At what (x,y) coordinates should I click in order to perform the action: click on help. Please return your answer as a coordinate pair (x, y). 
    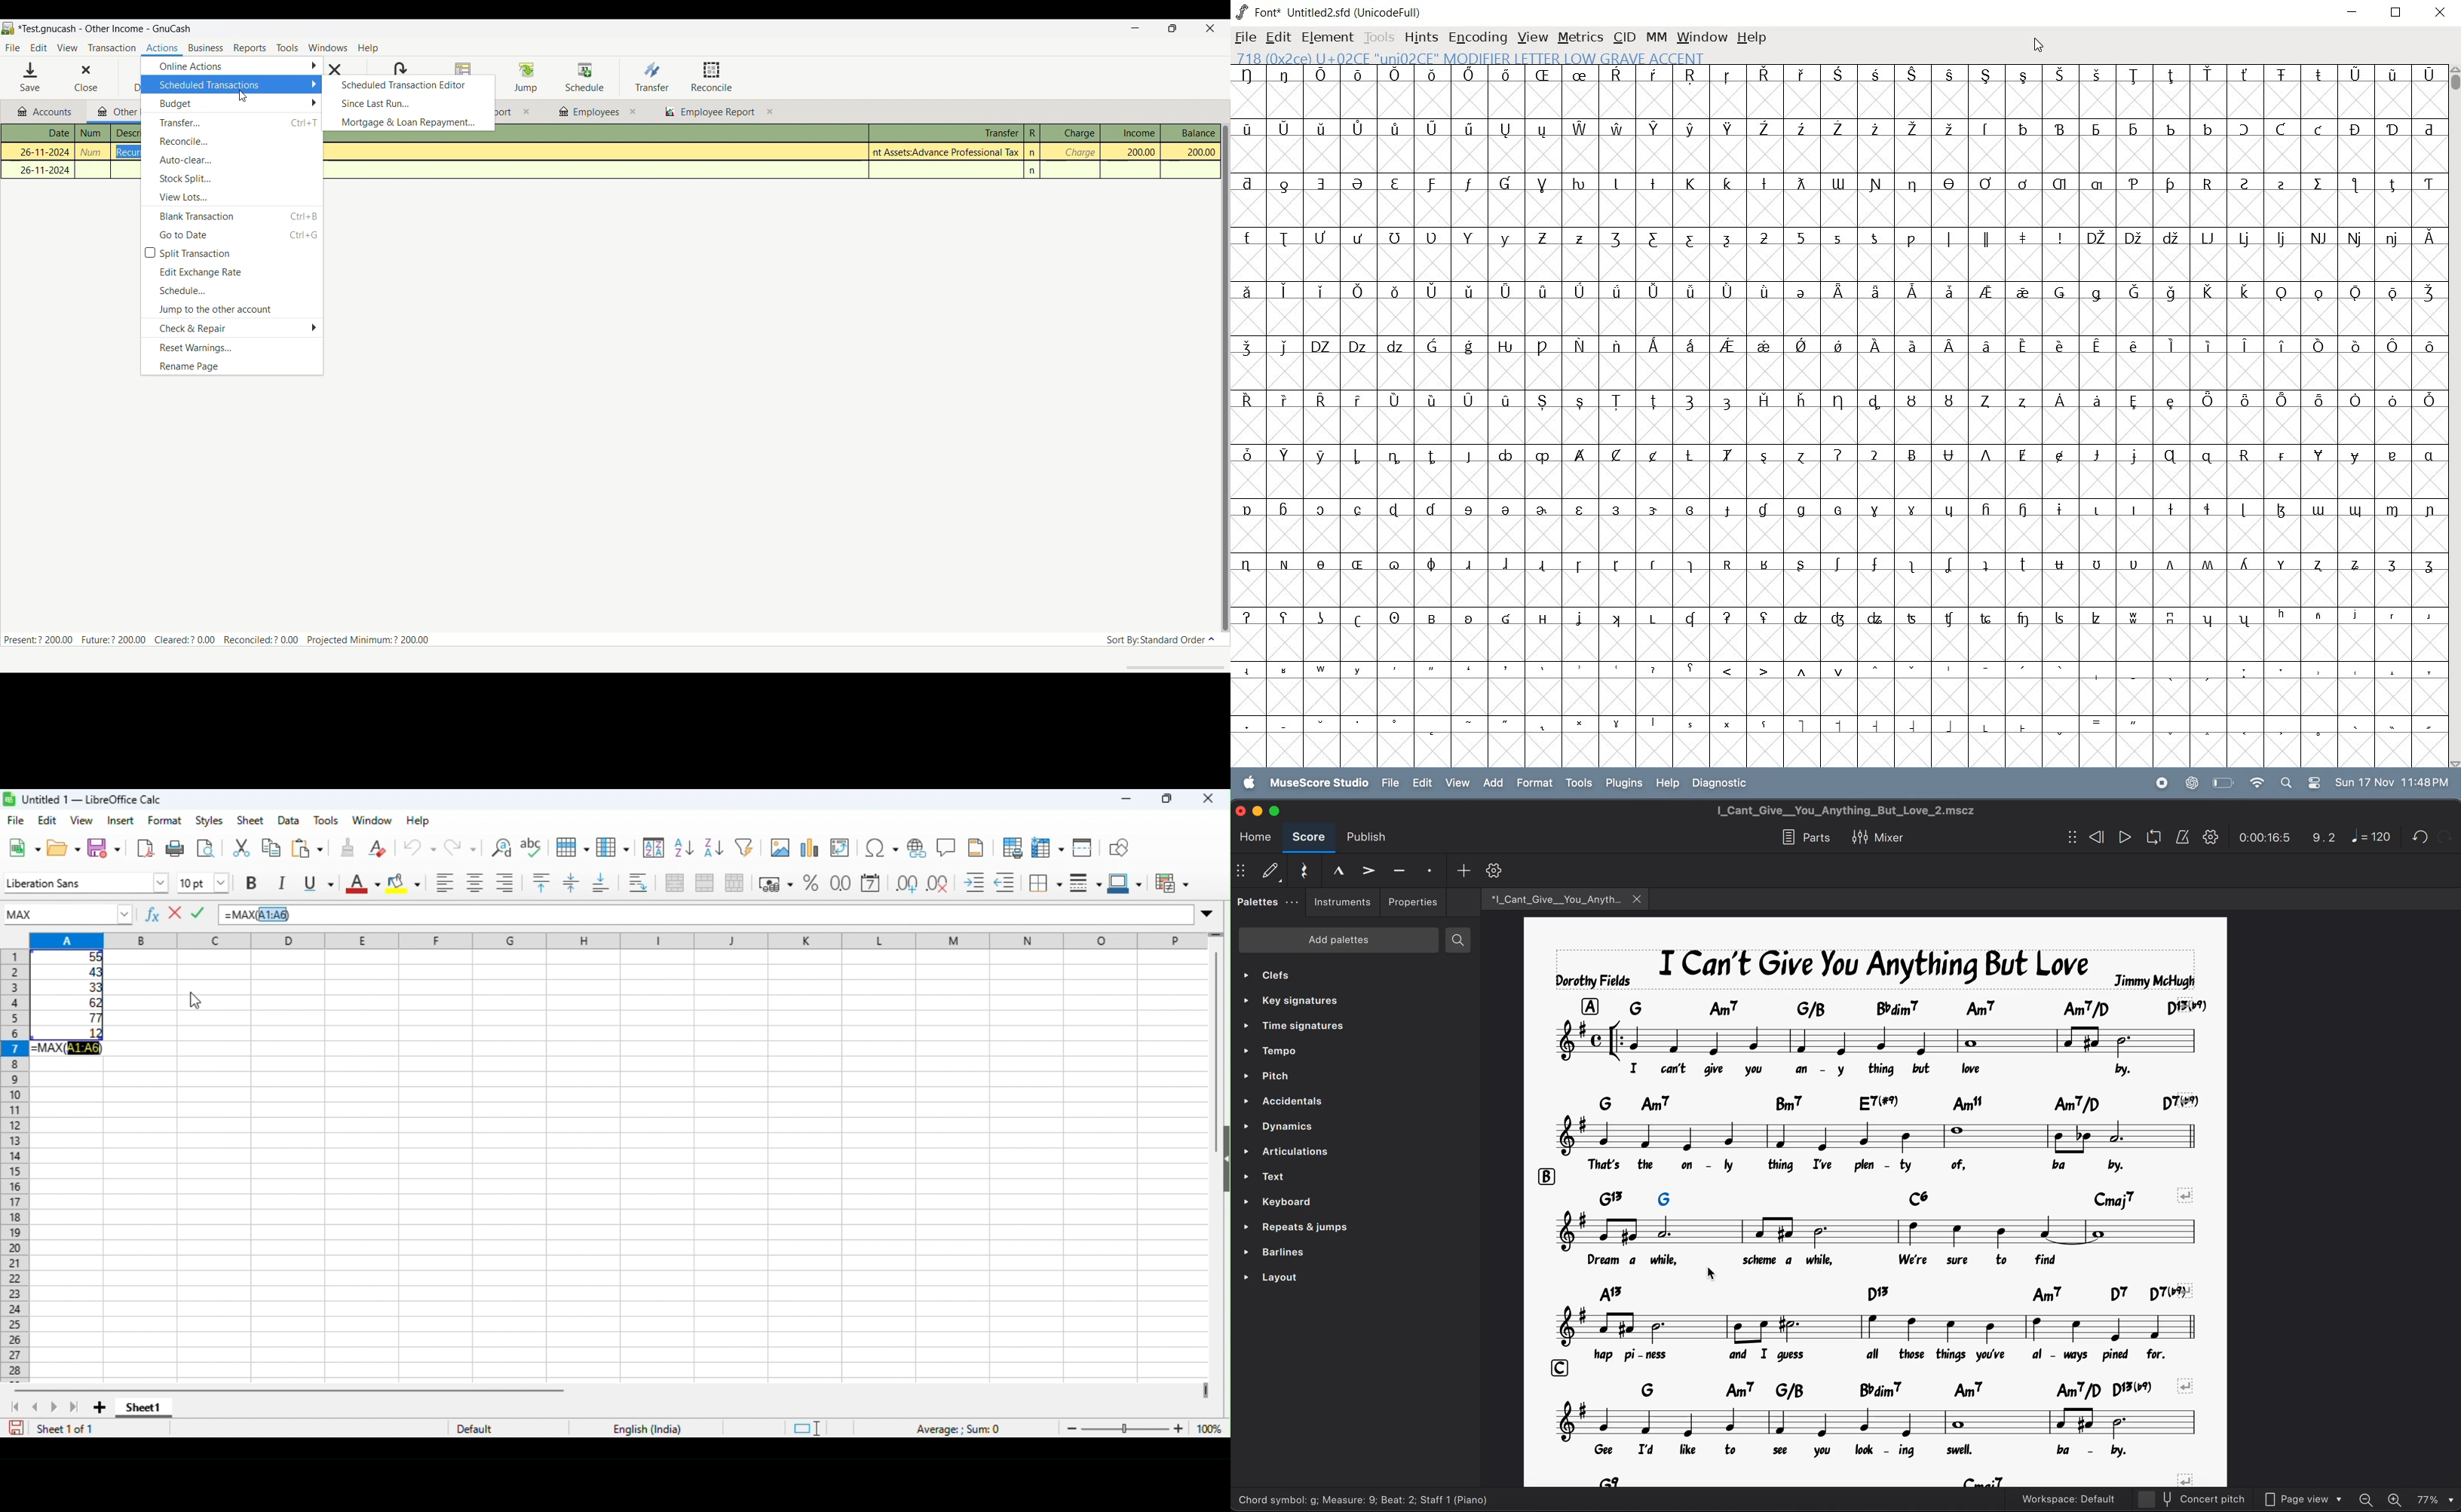
    Looking at the image, I should click on (1668, 783).